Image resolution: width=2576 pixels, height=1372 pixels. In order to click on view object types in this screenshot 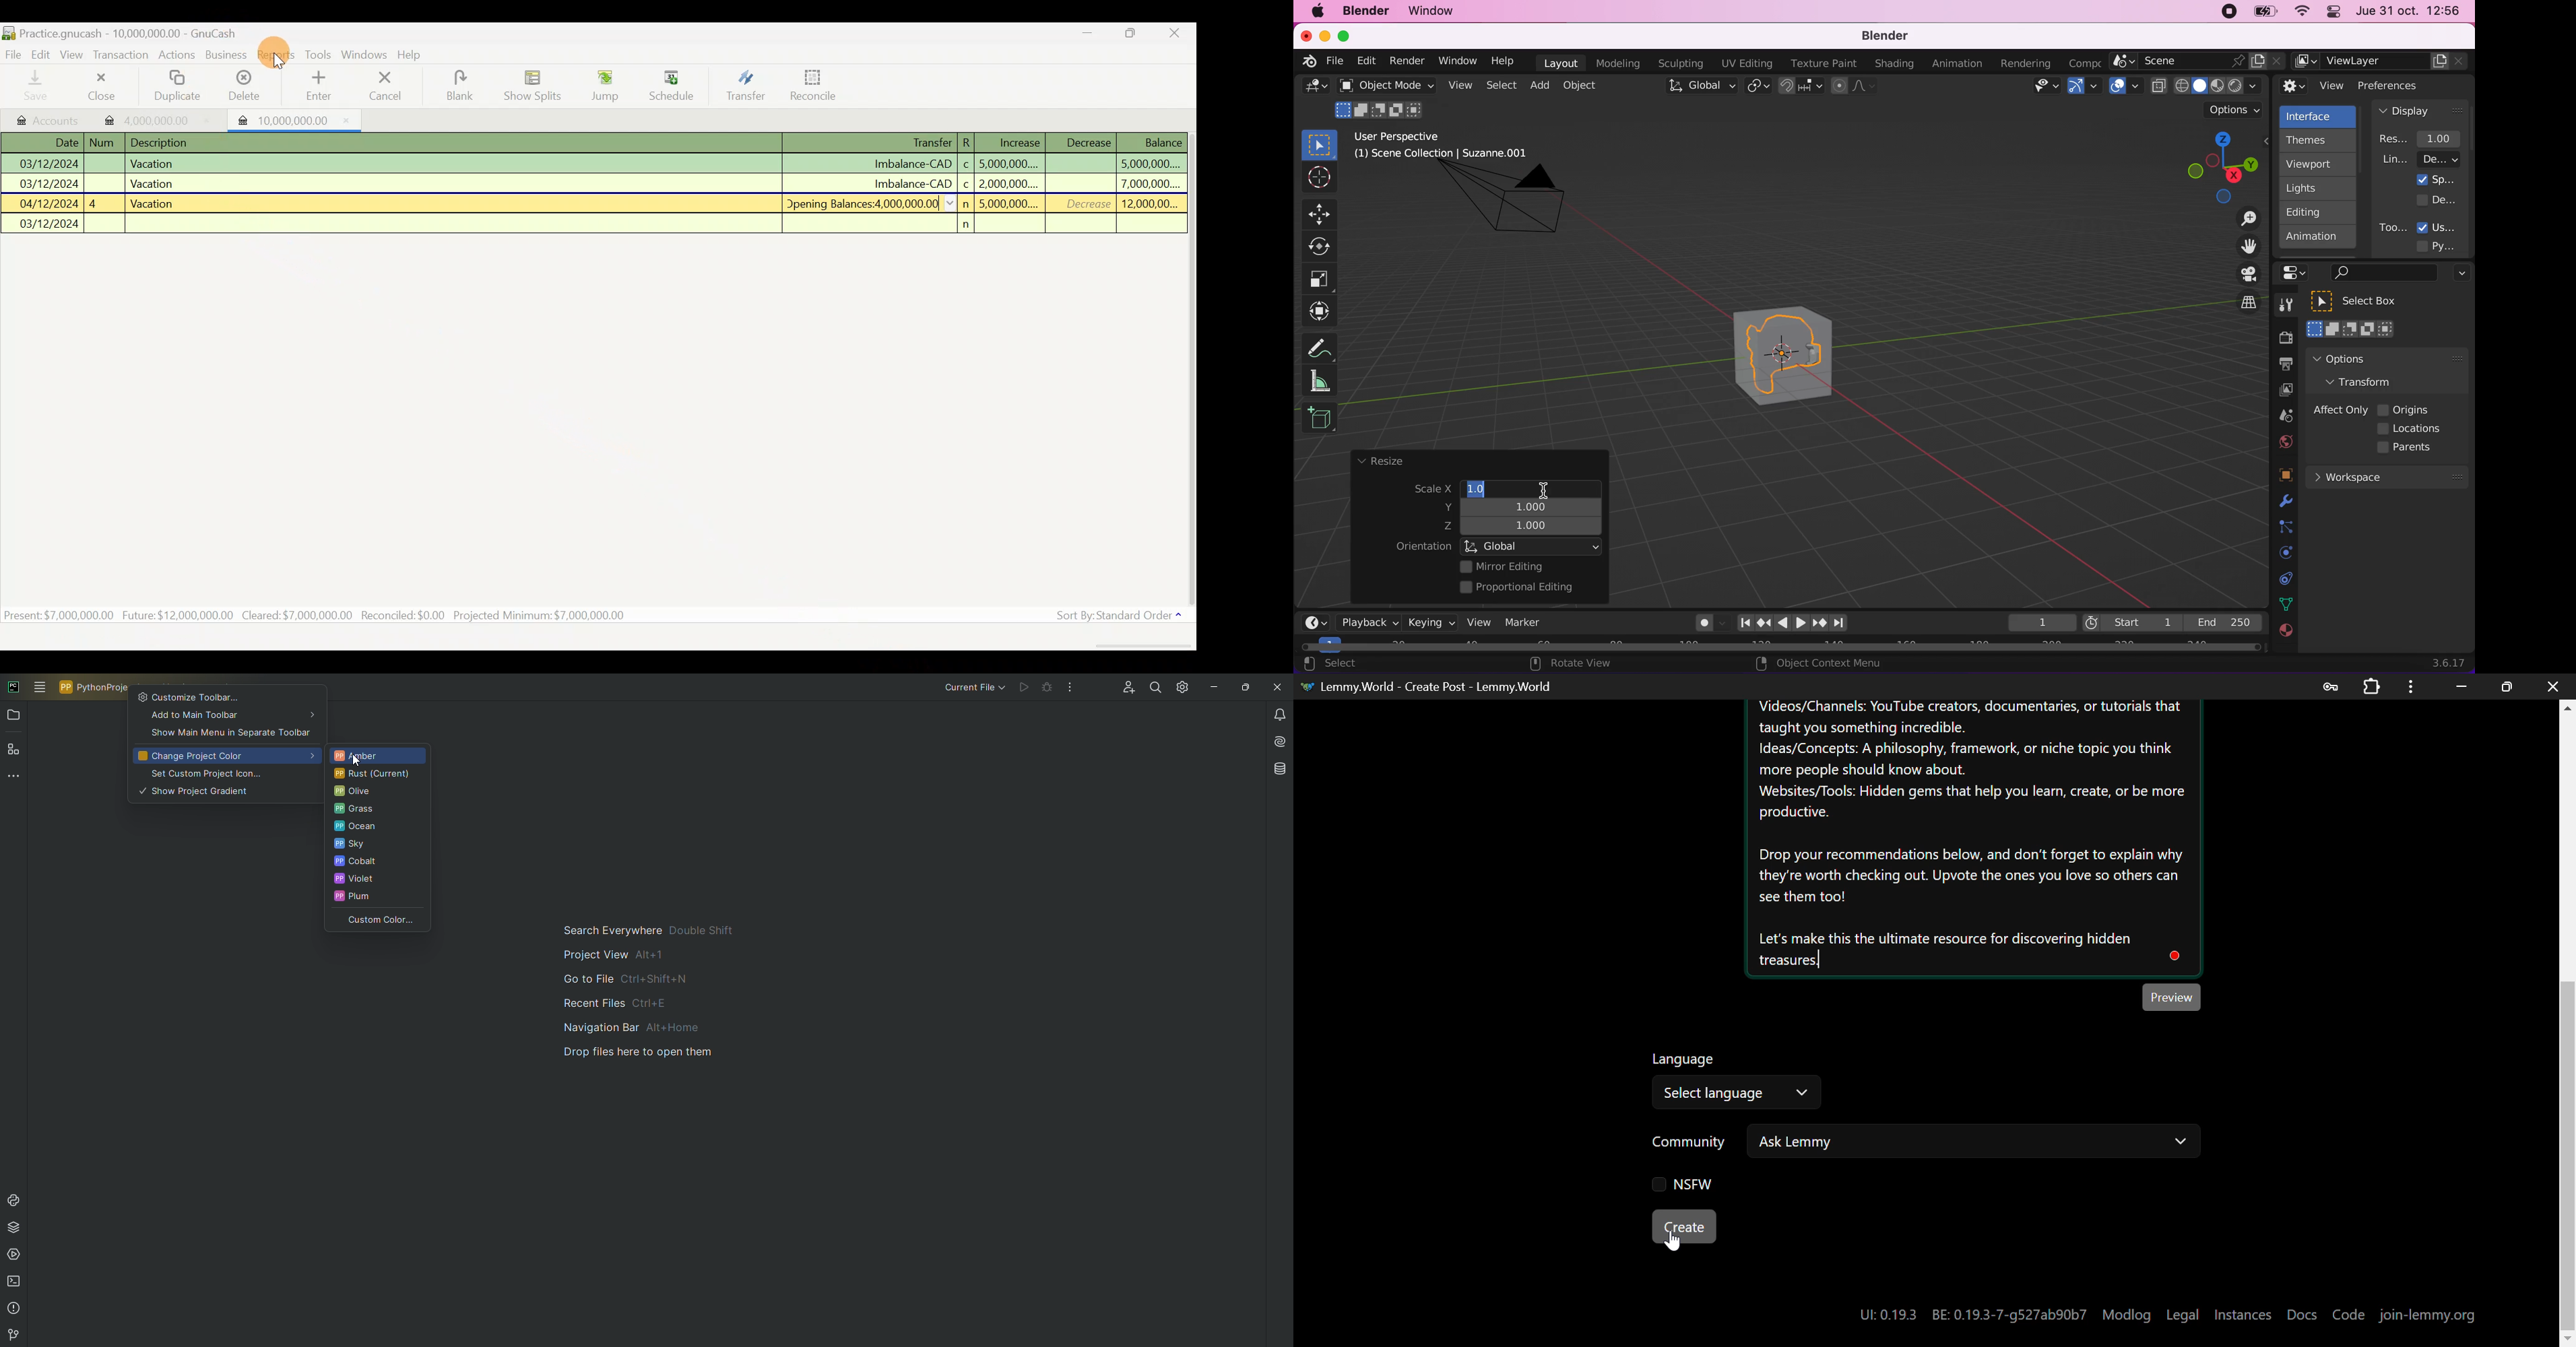, I will do `click(2045, 88)`.